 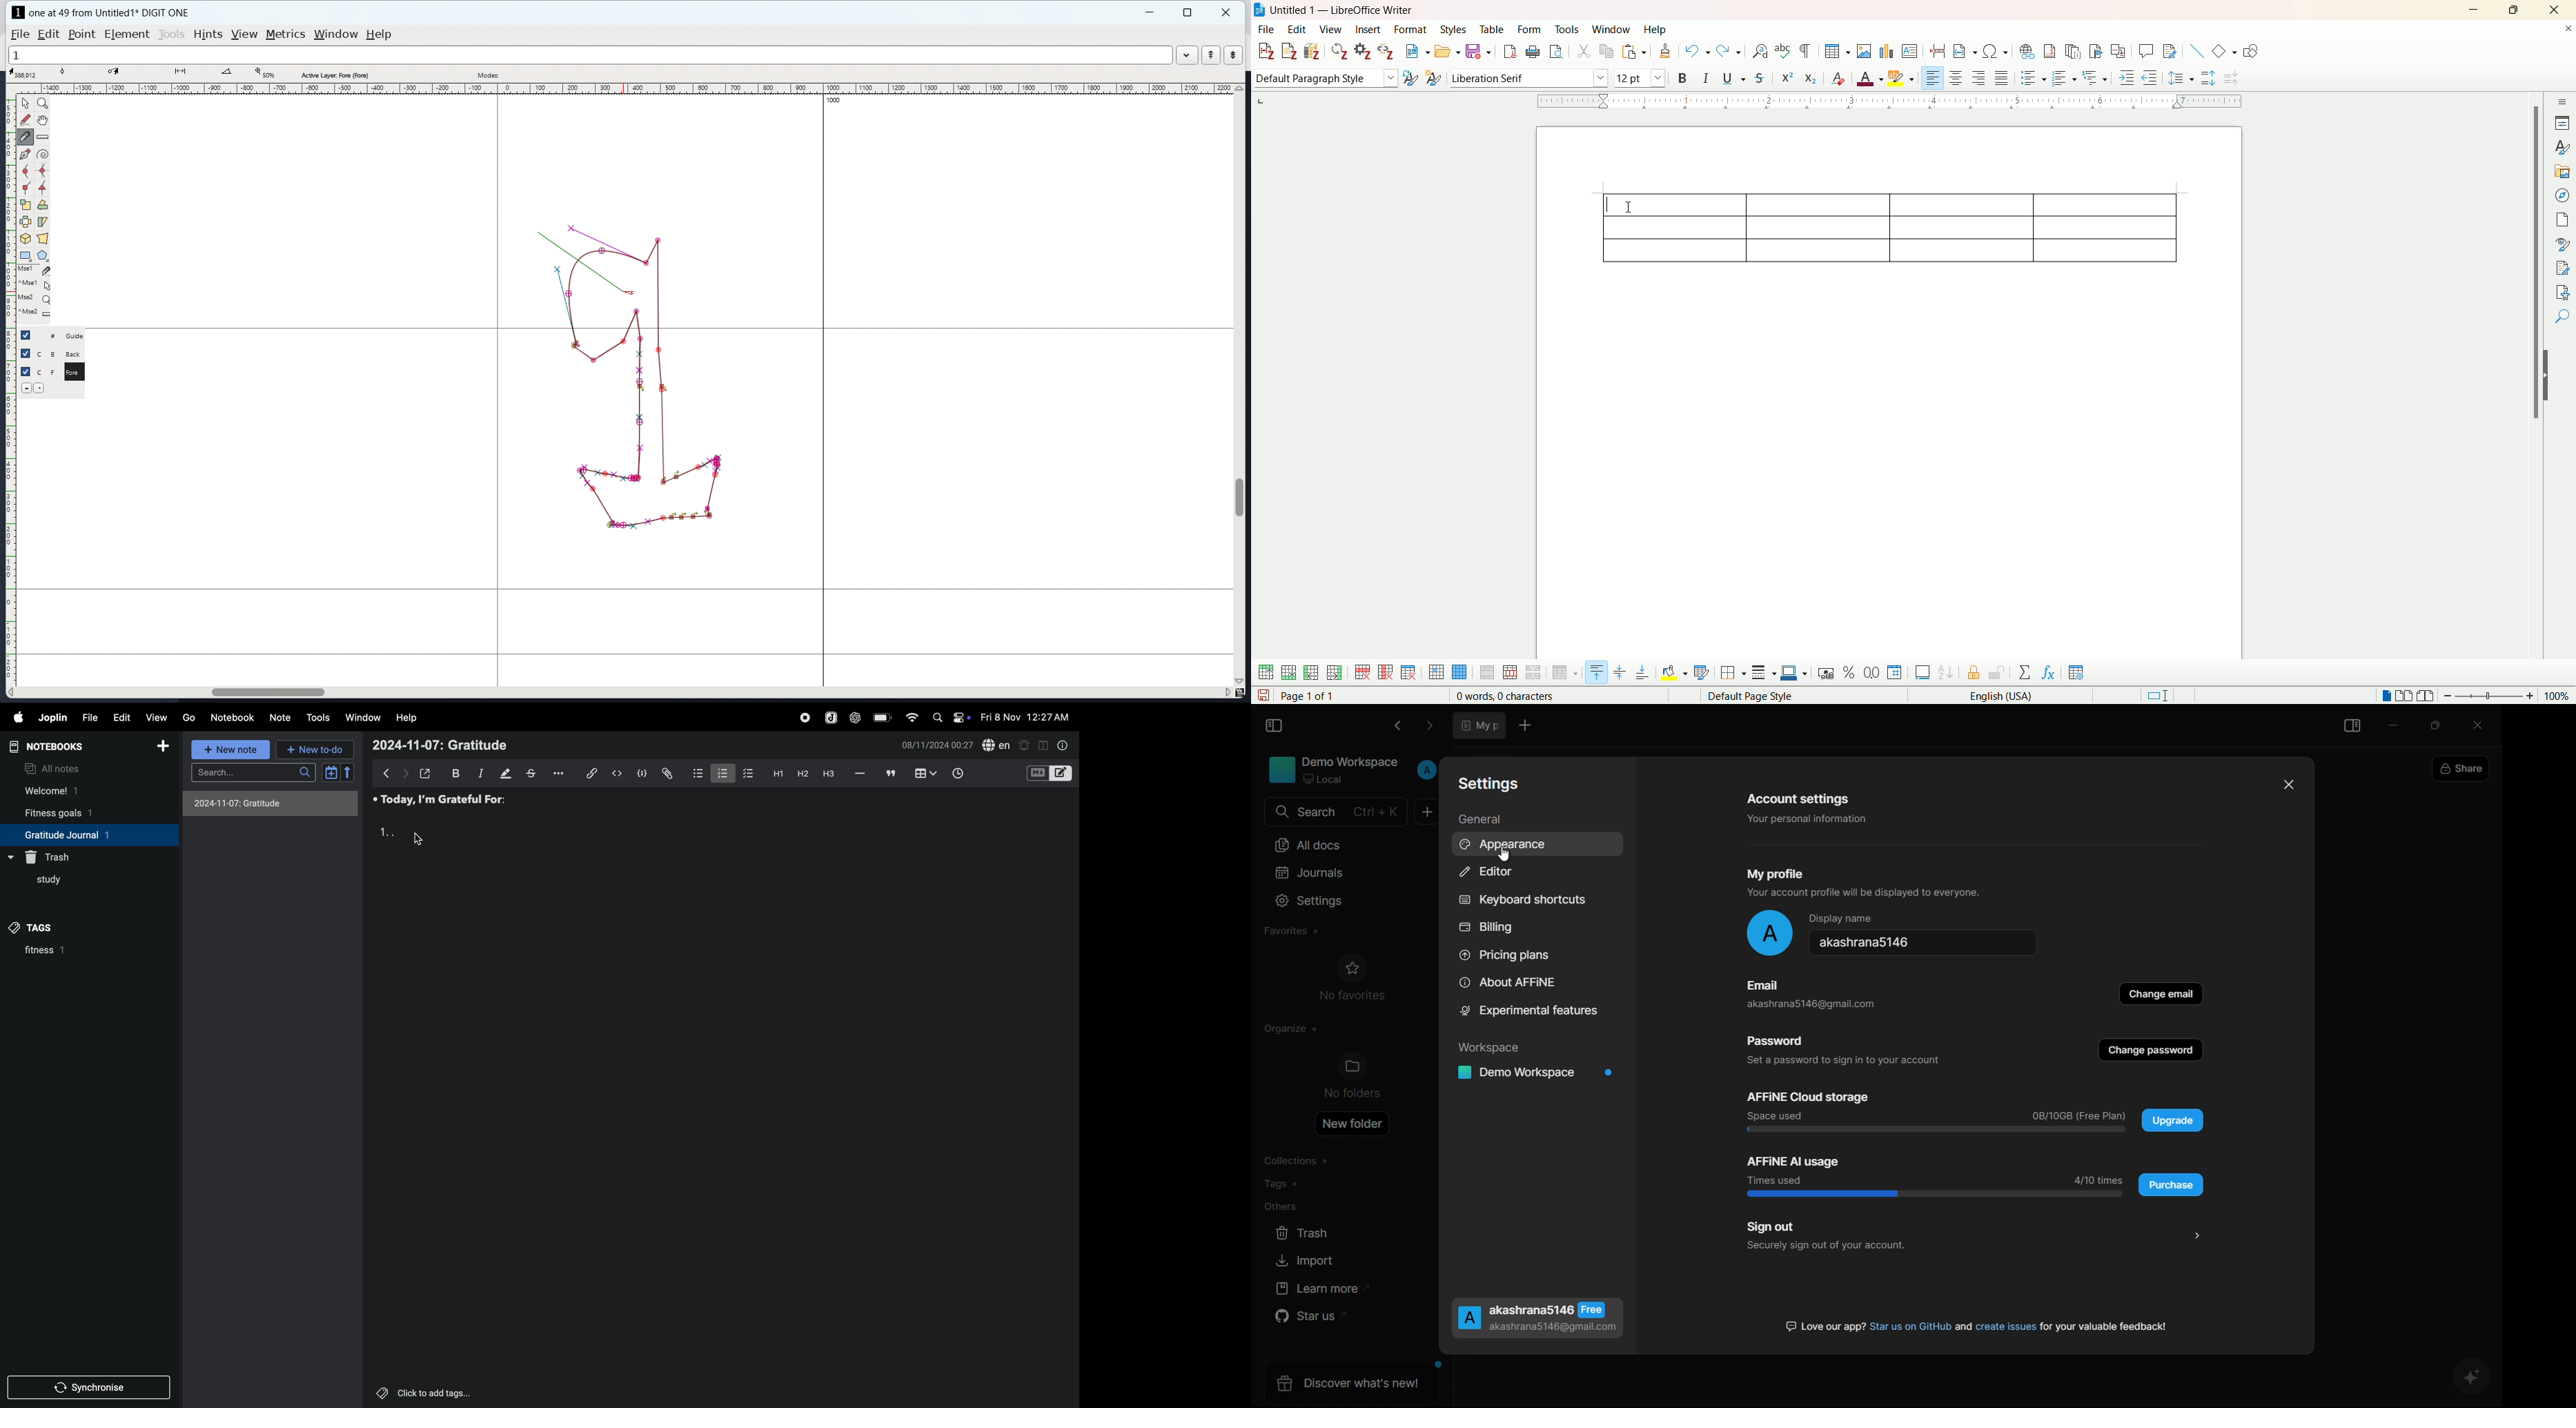 What do you see at coordinates (2474, 1379) in the screenshot?
I see `ai assistant` at bounding box center [2474, 1379].